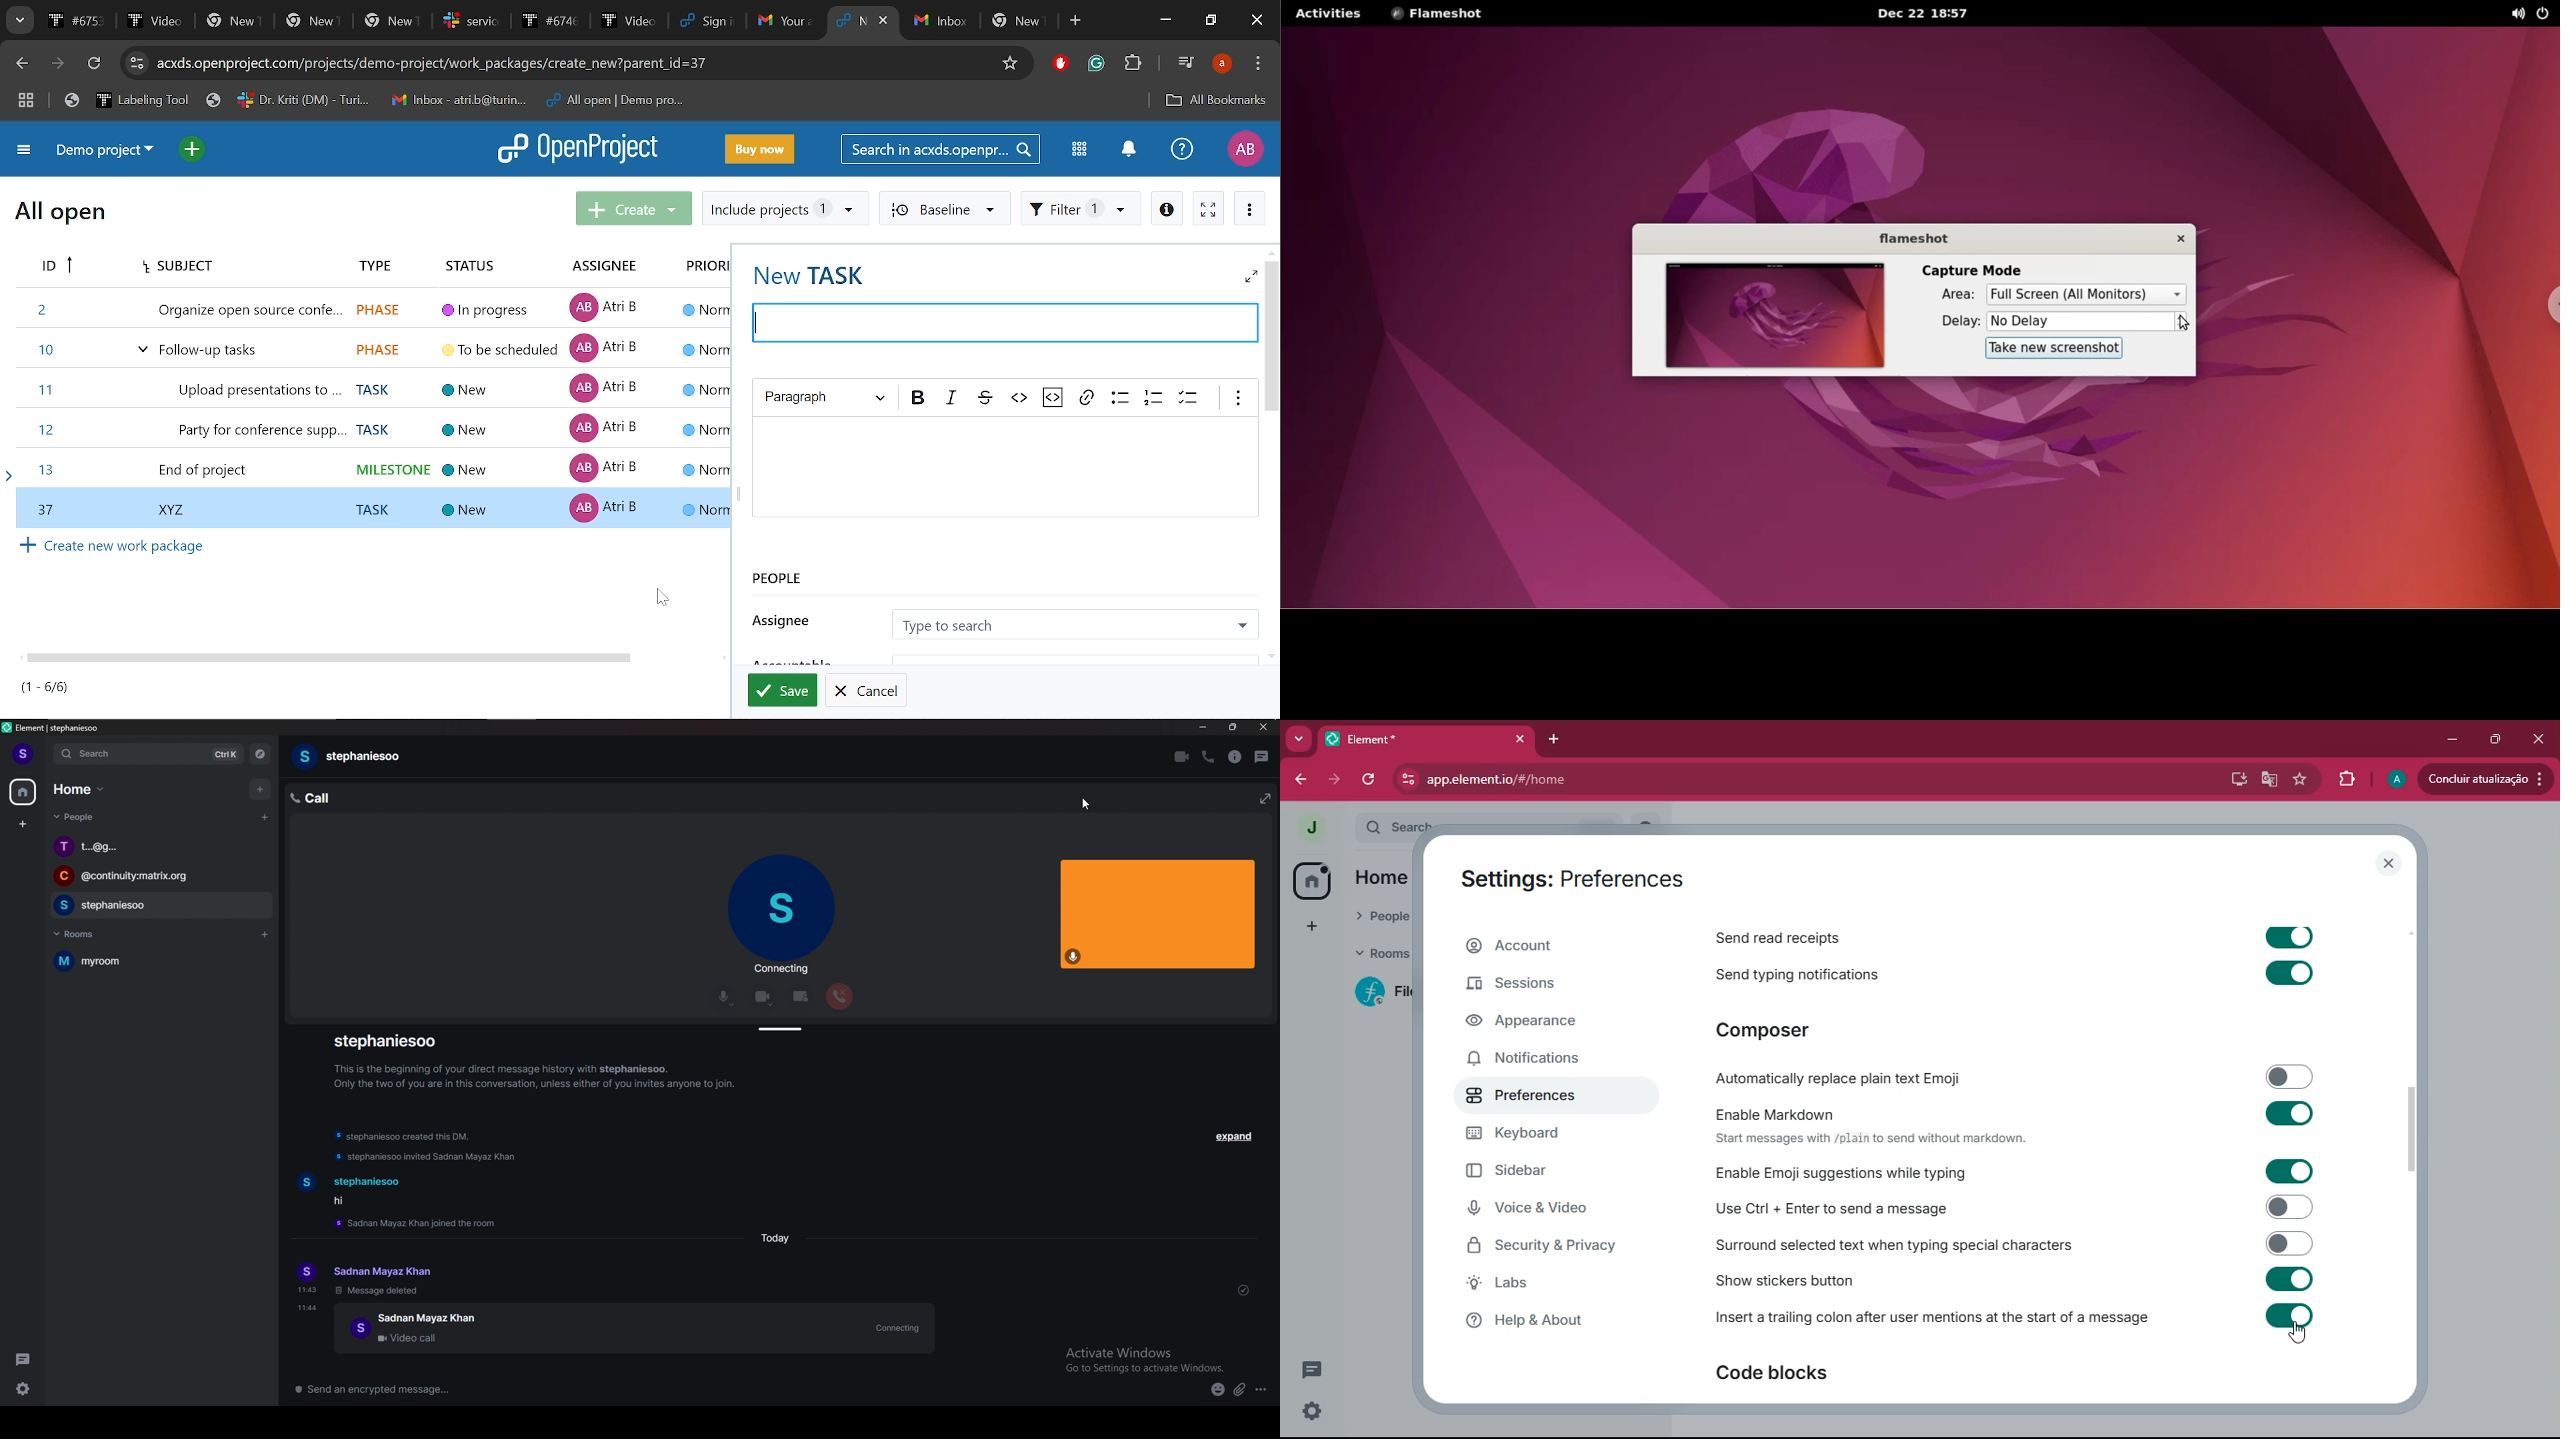  Describe the element at coordinates (1240, 1391) in the screenshot. I see `attachment` at that location.